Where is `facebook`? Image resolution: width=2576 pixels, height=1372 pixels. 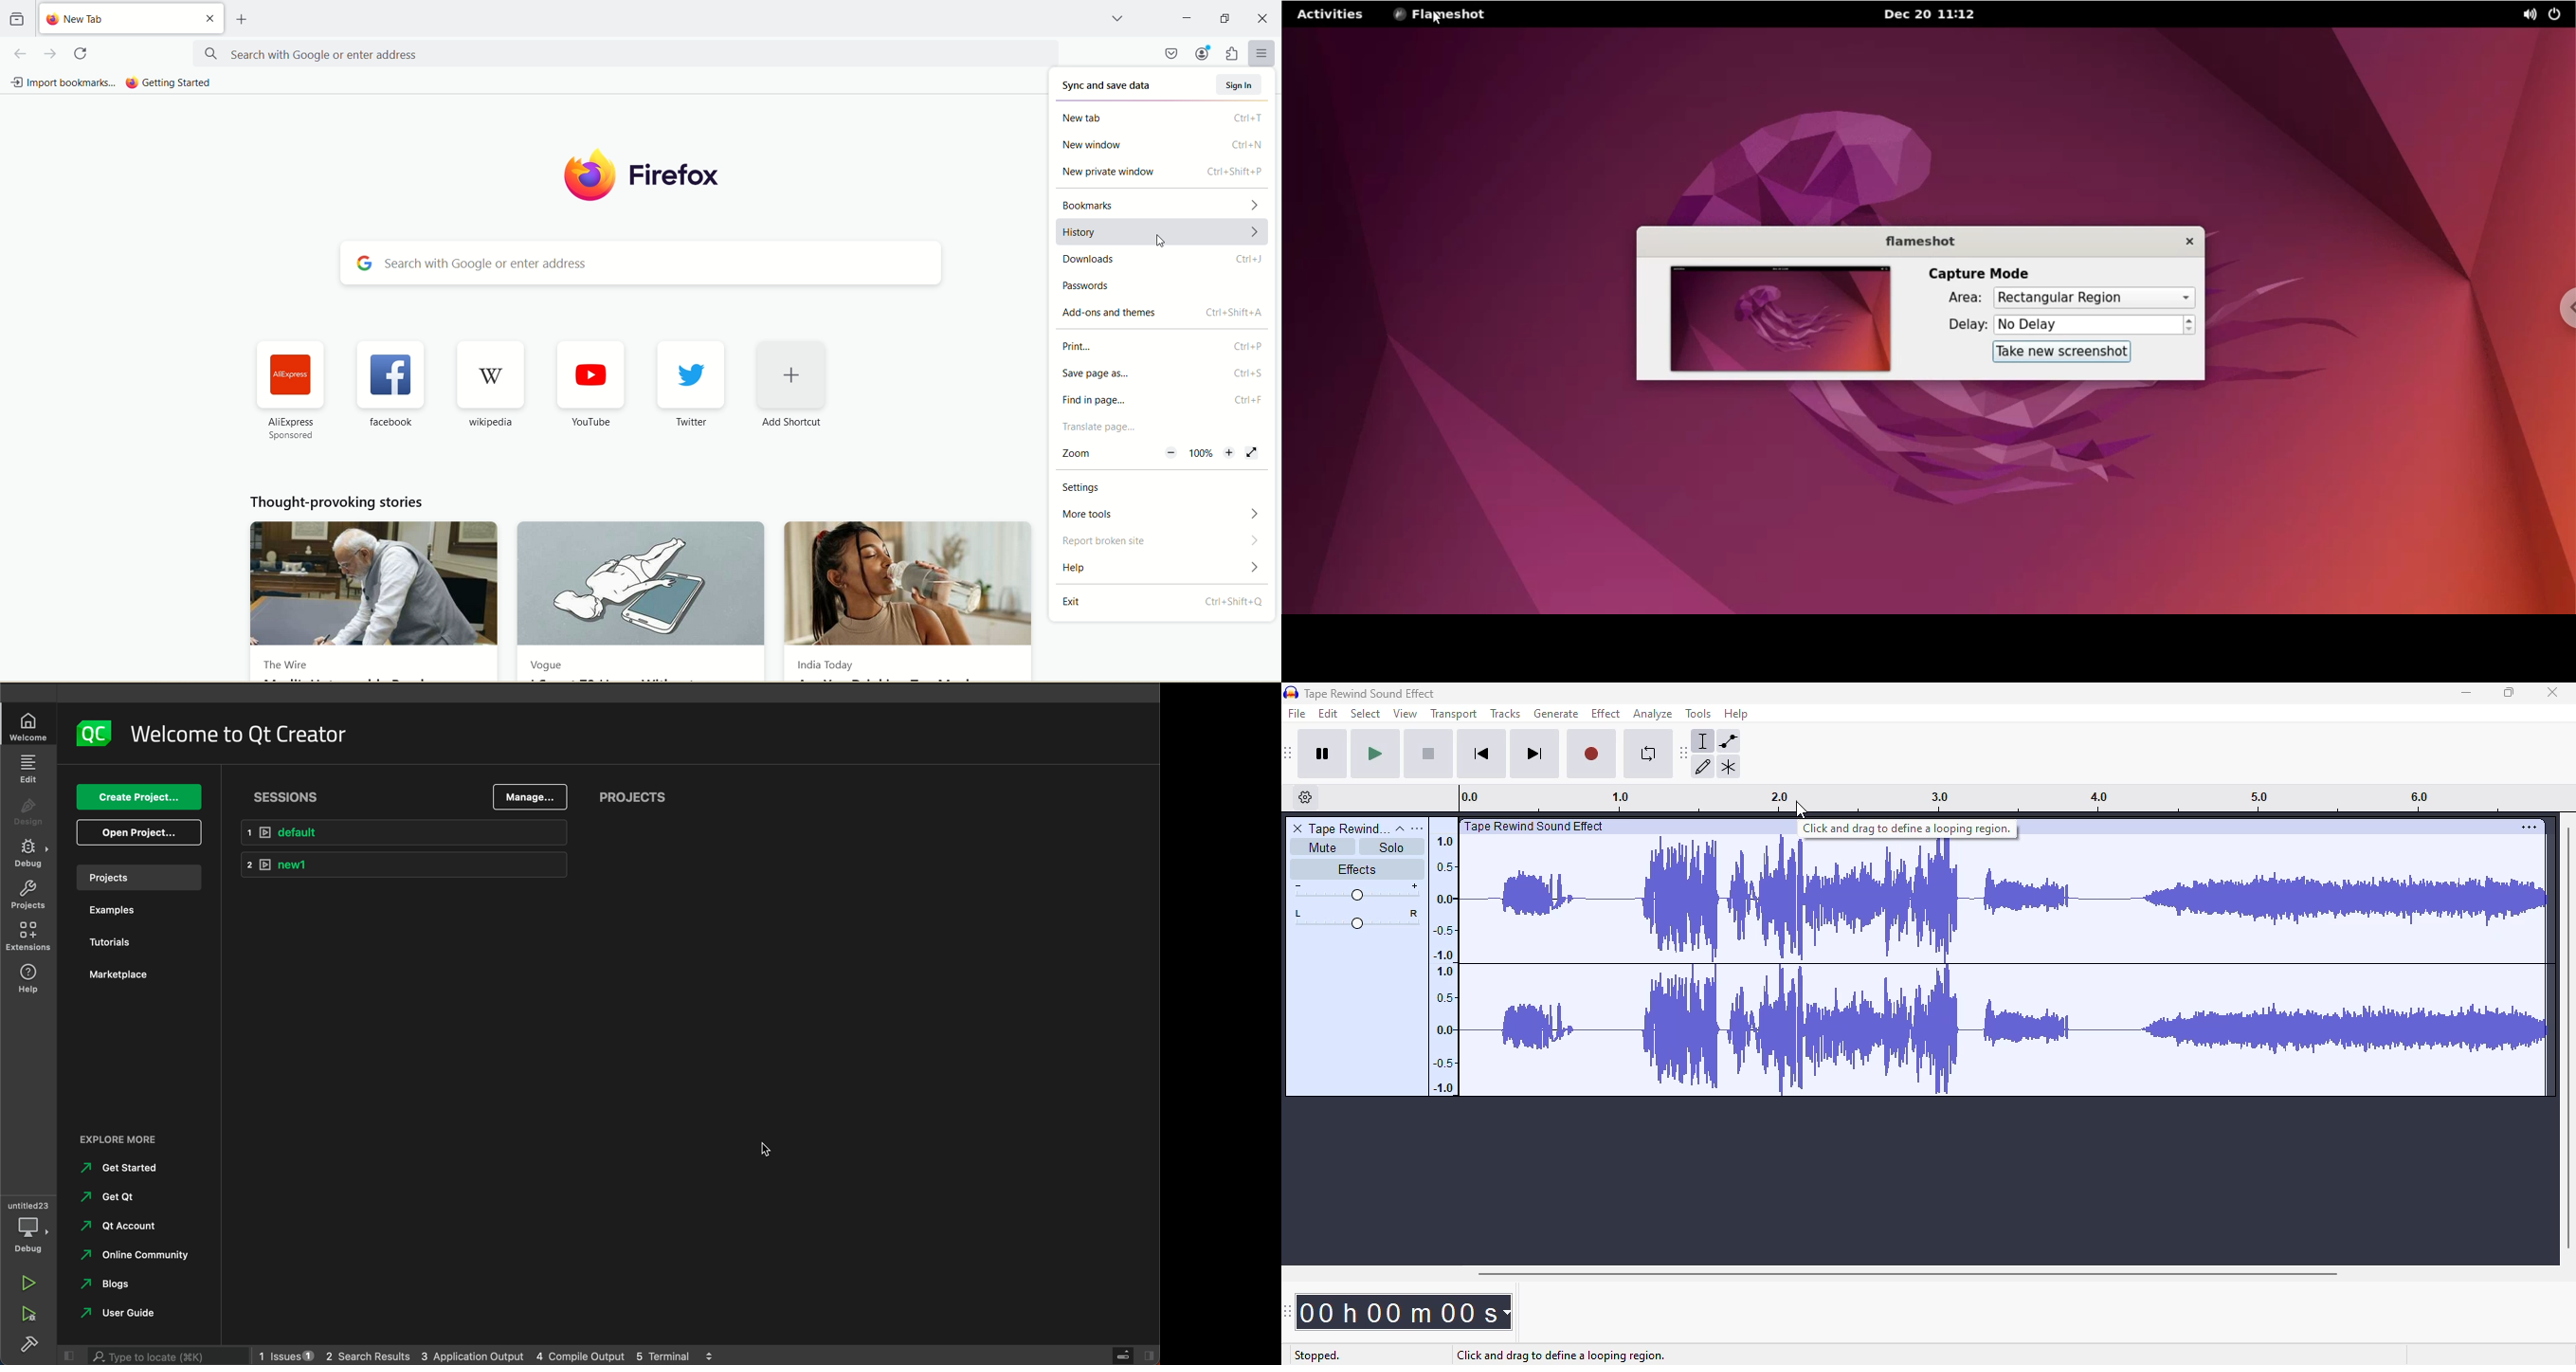 facebook is located at coordinates (390, 375).